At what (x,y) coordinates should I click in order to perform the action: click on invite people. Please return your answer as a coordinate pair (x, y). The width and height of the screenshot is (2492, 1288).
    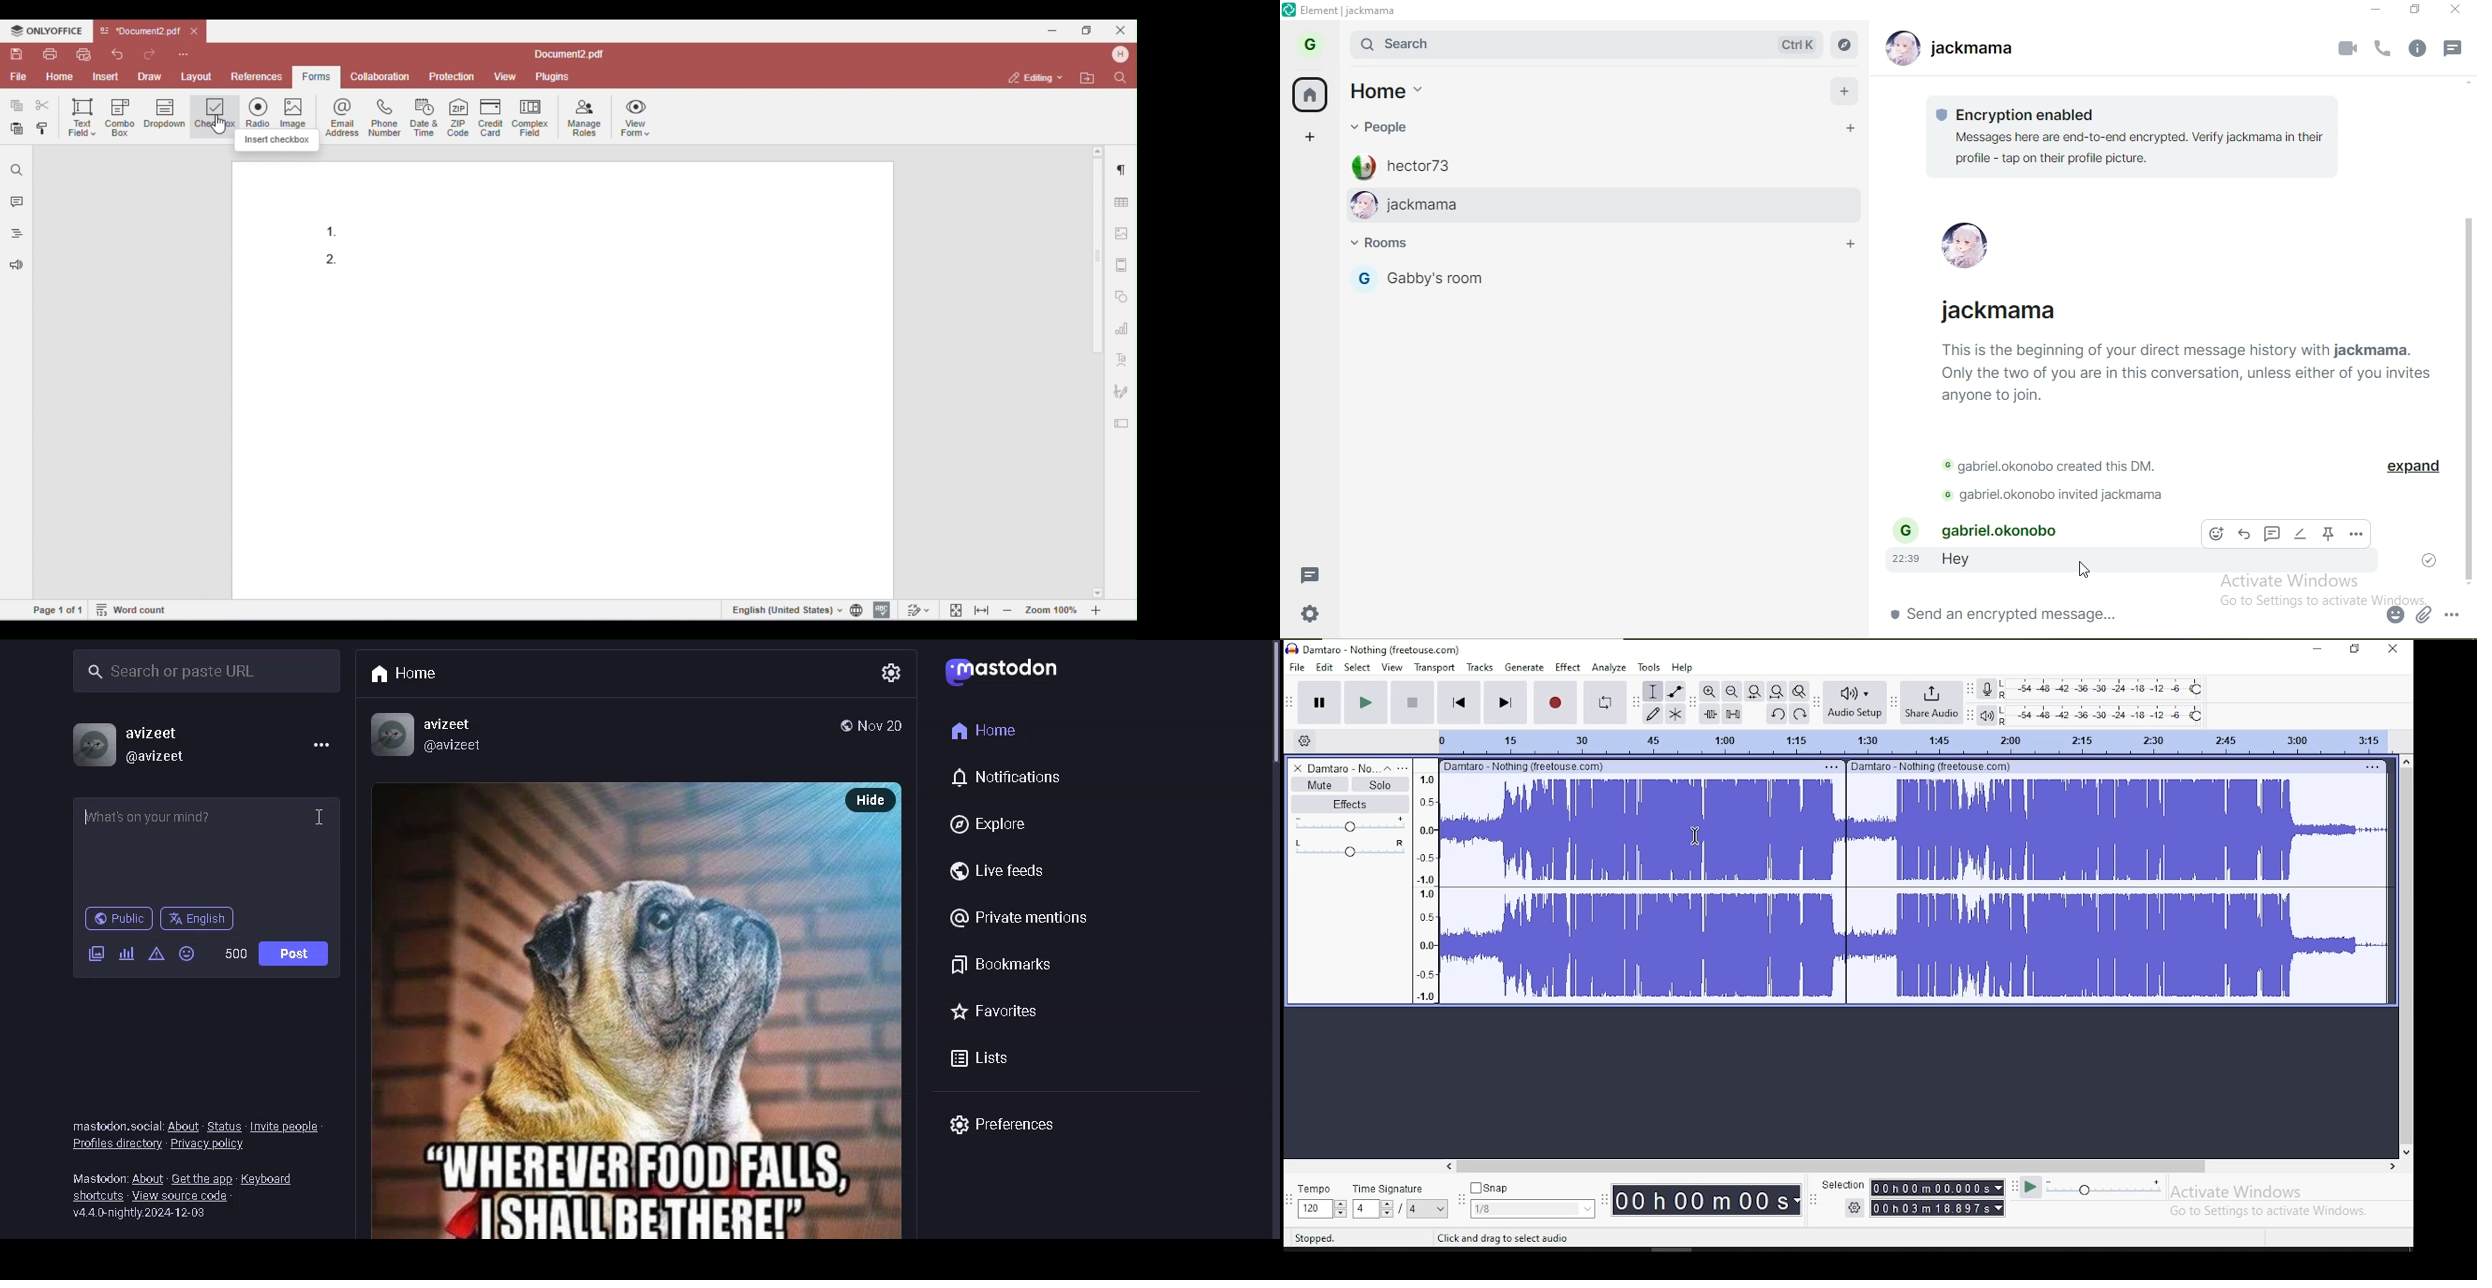
    Looking at the image, I should click on (289, 1127).